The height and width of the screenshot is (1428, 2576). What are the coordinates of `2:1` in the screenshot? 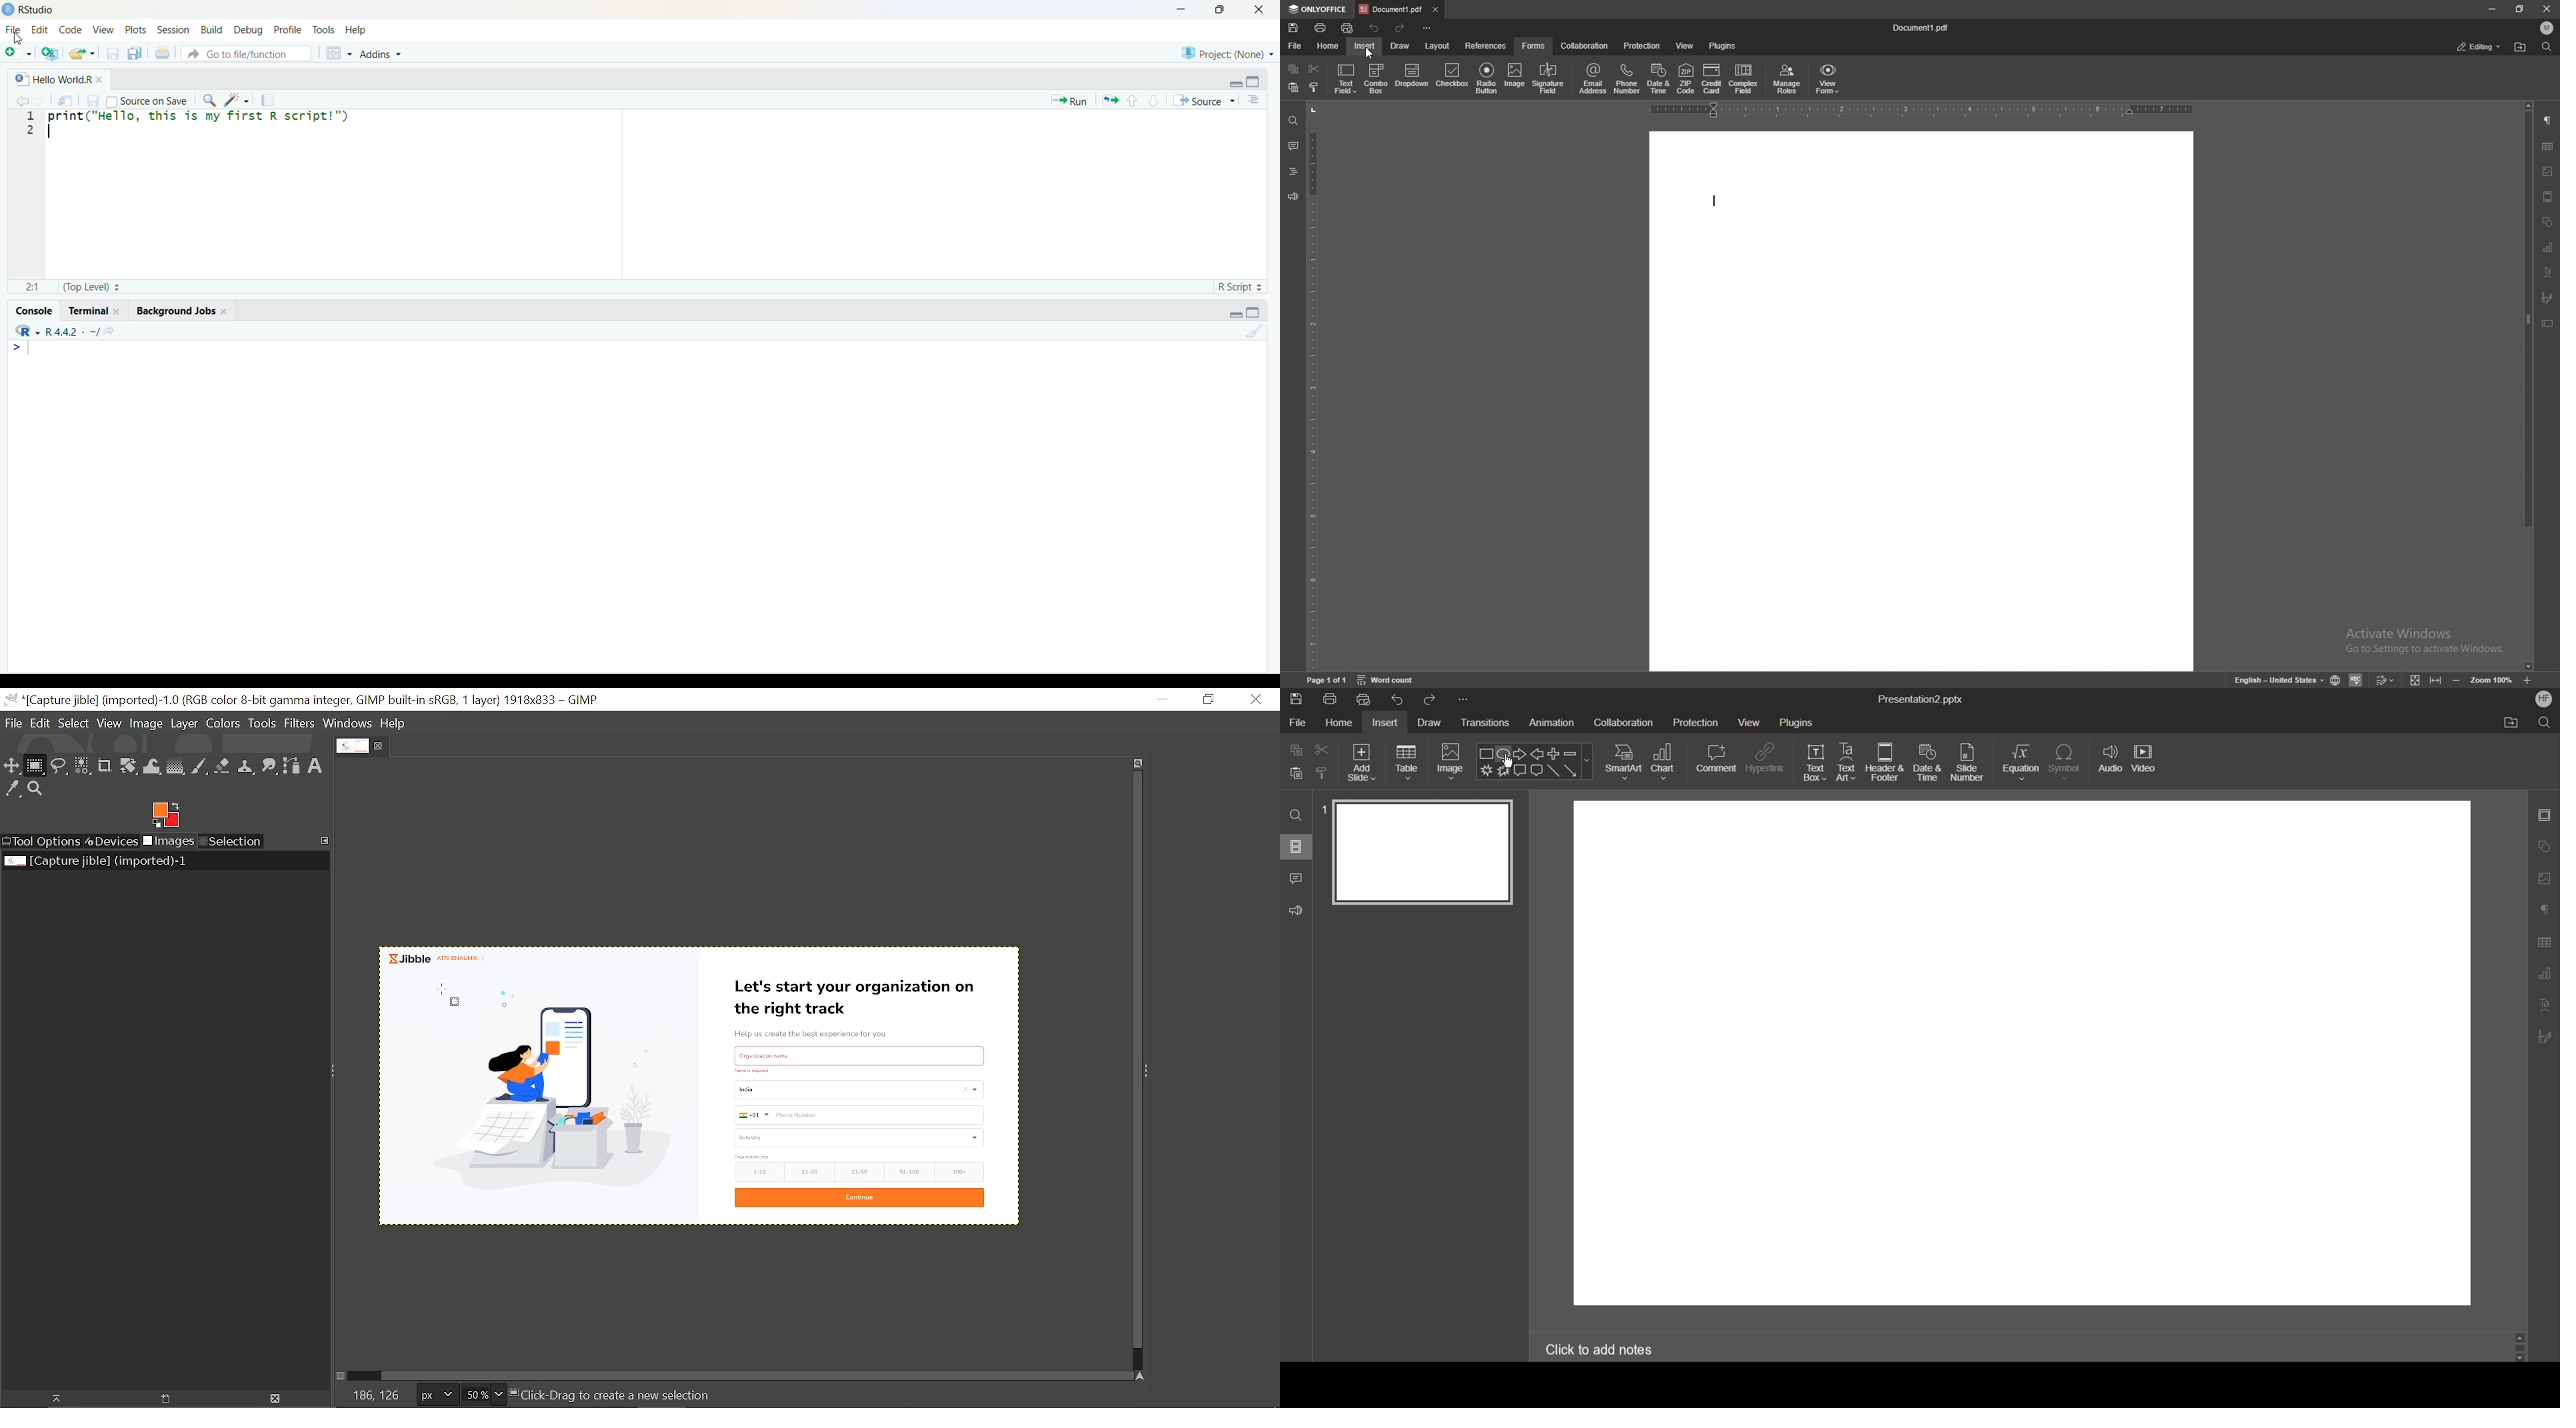 It's located at (30, 285).